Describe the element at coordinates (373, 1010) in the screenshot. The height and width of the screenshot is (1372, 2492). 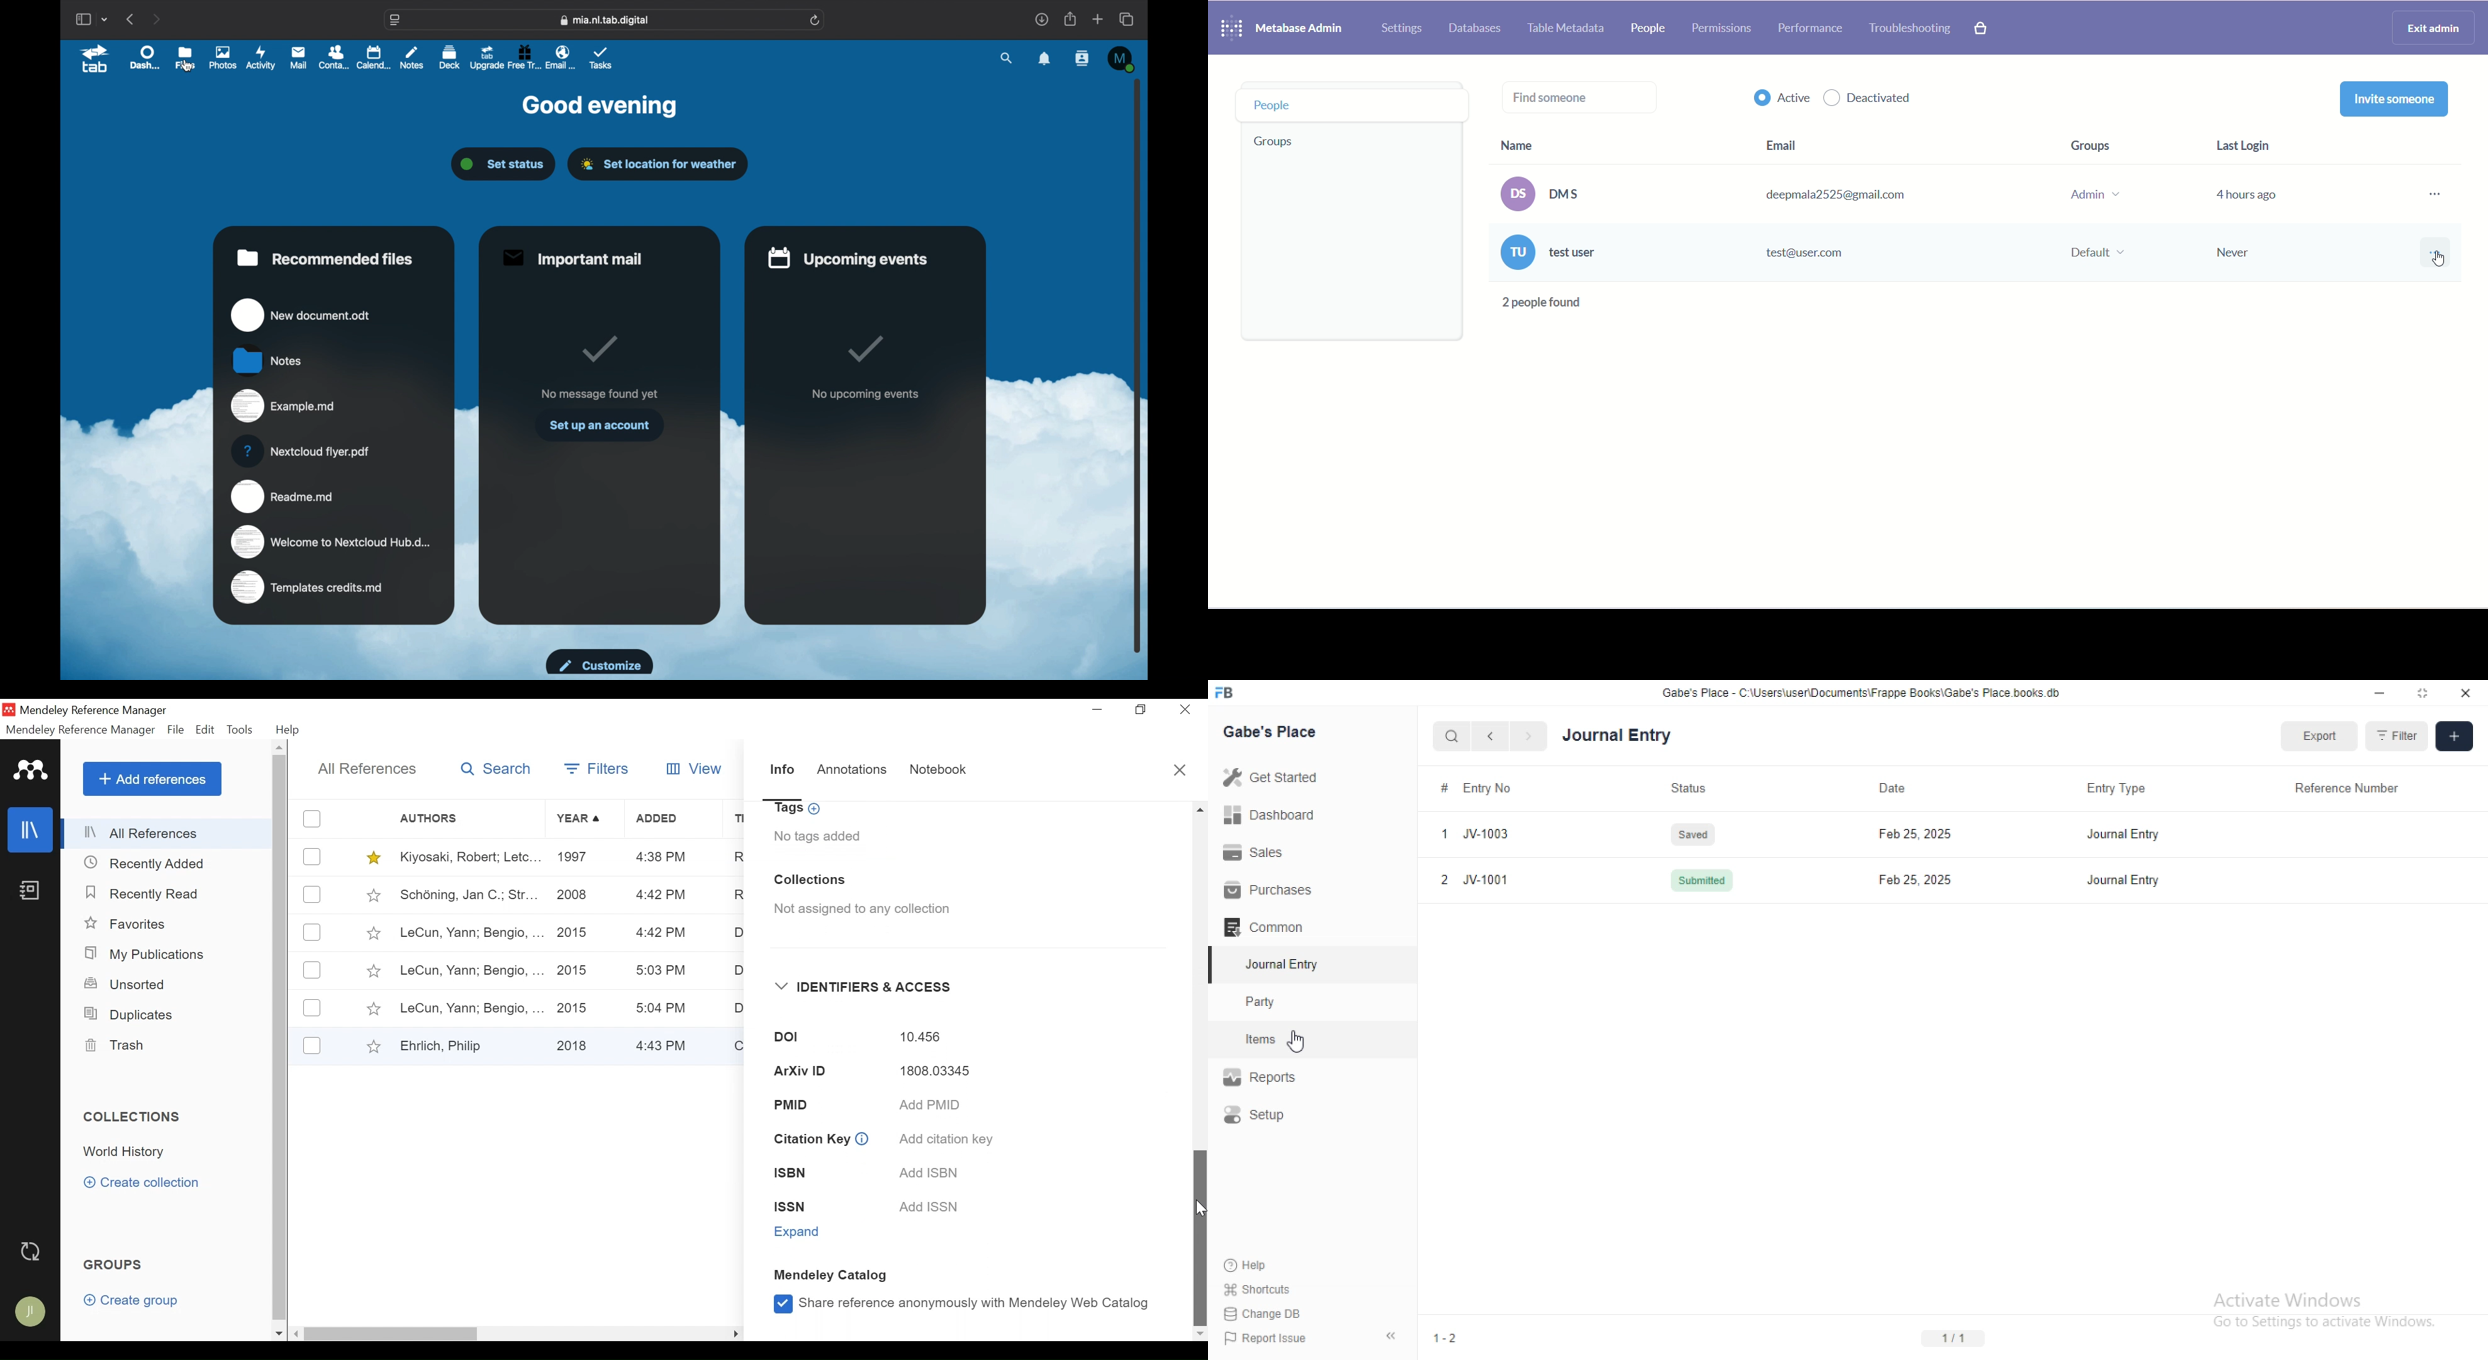
I see `(un)select favorite` at that location.